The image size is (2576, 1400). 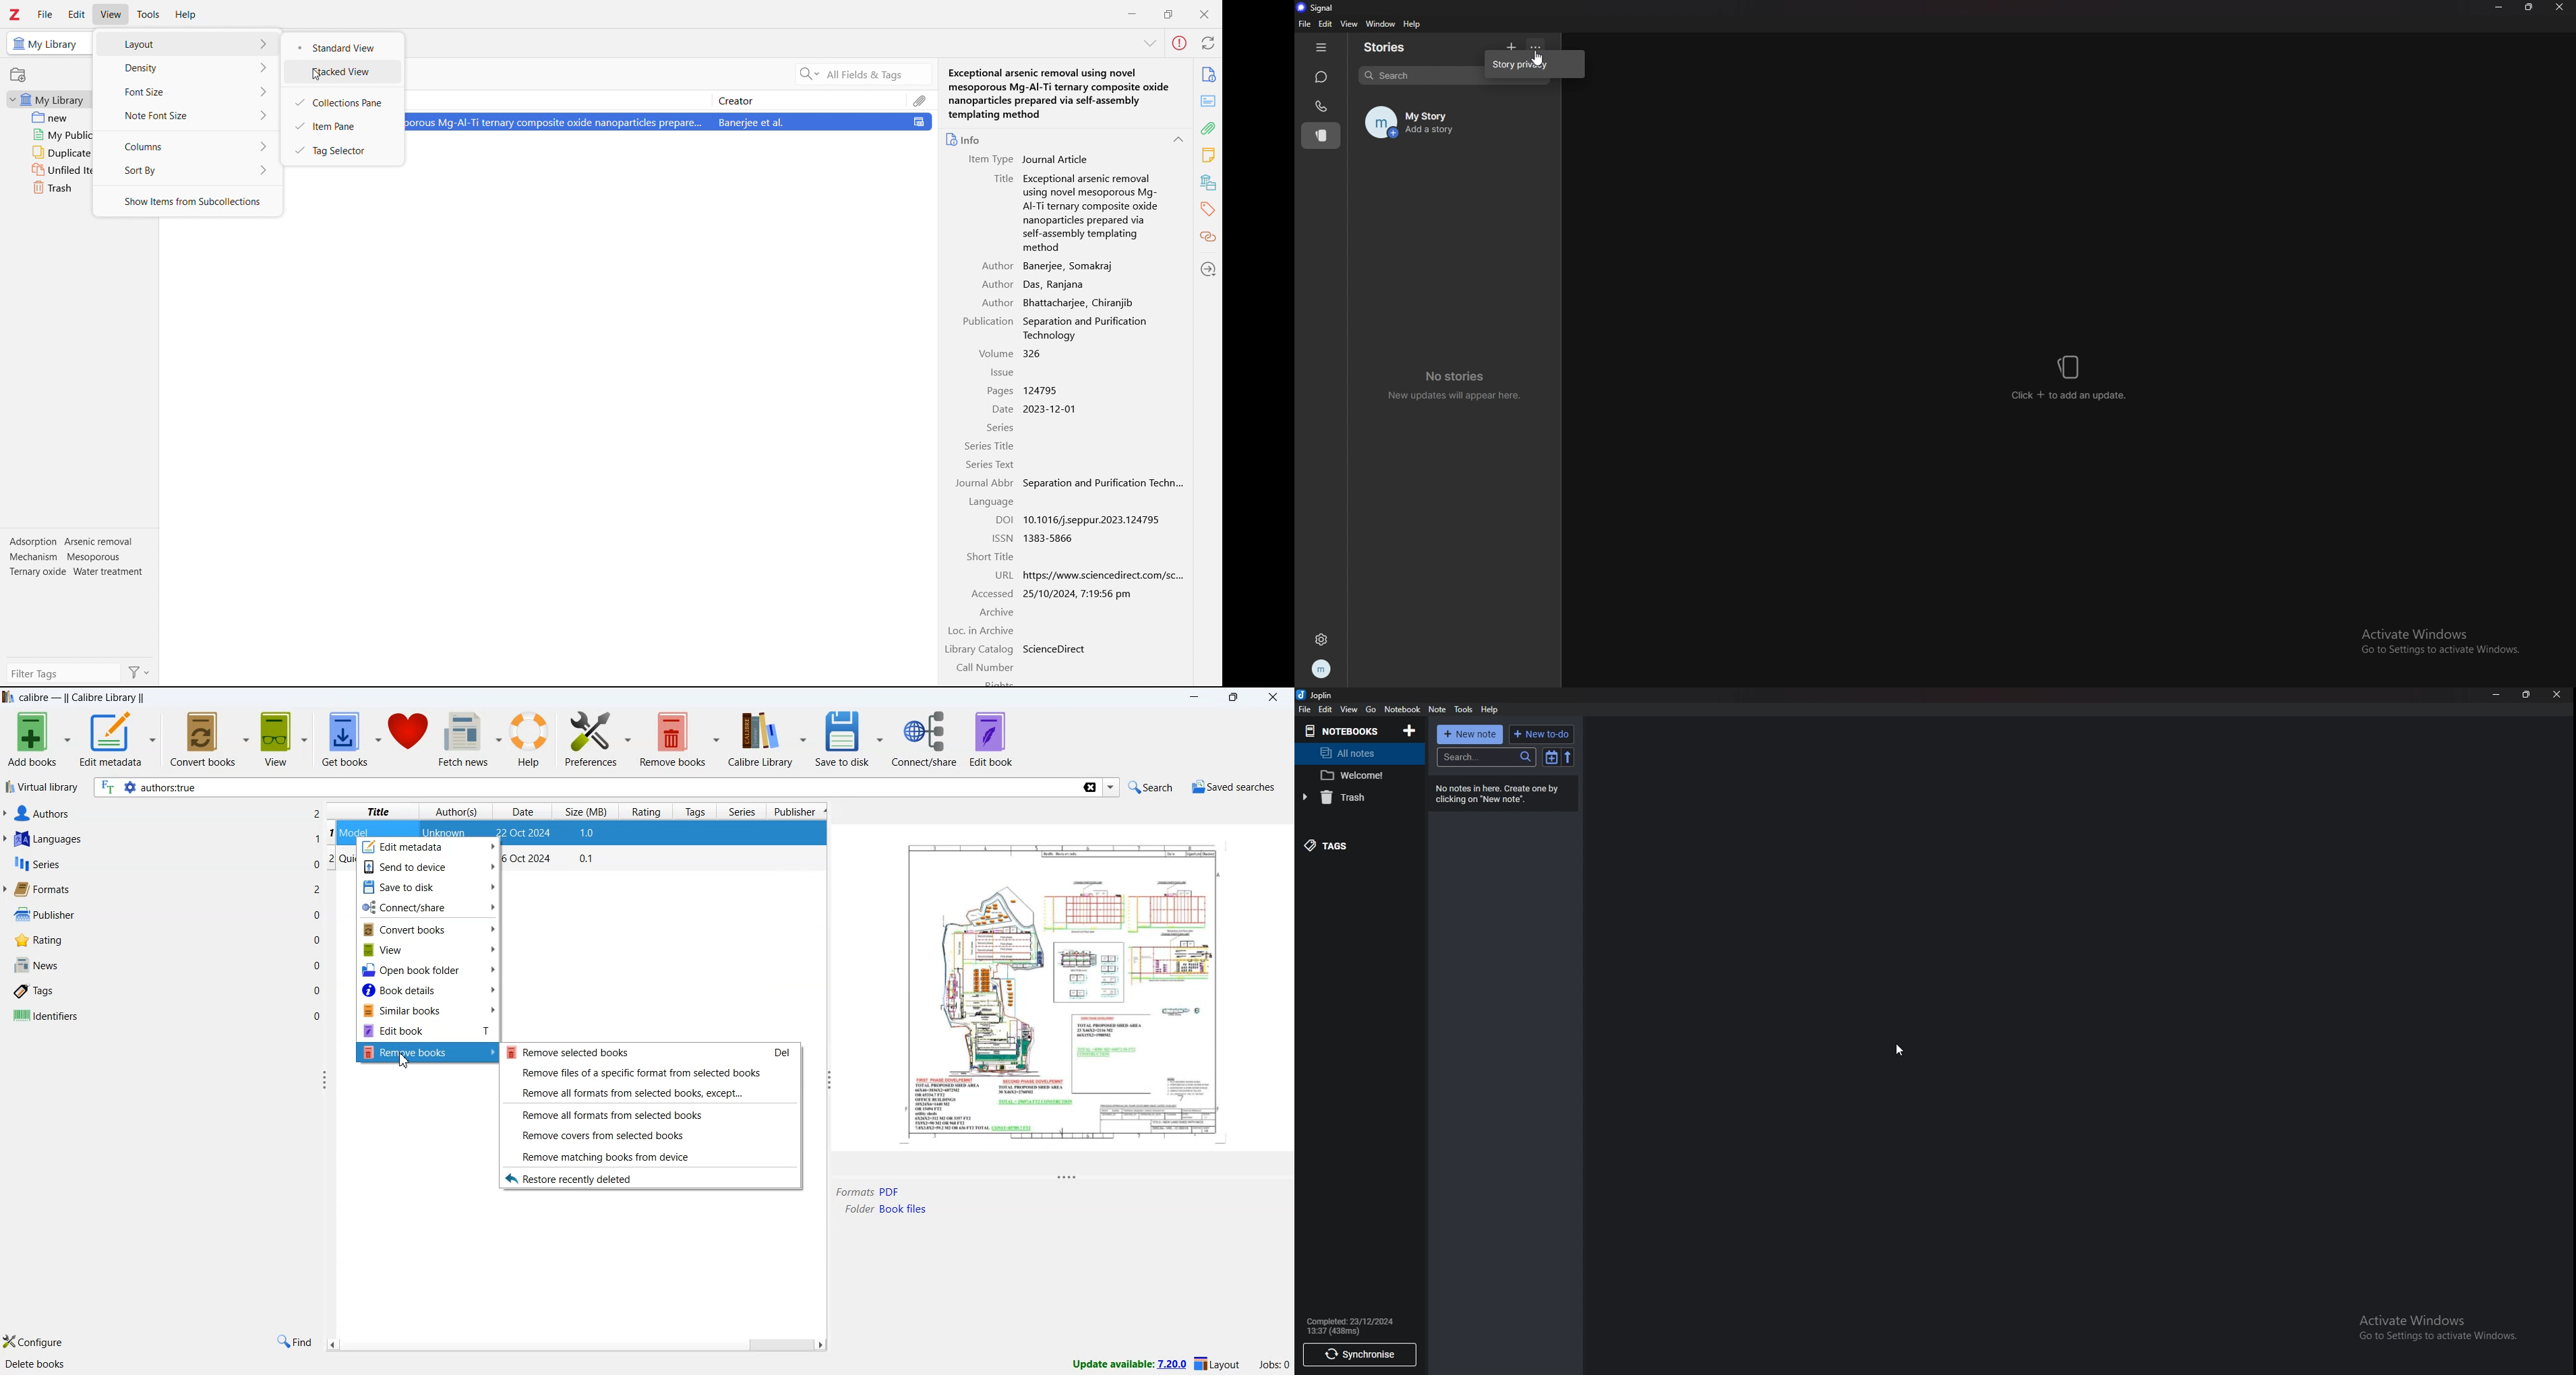 What do you see at coordinates (1342, 731) in the screenshot?
I see `Notebooks` at bounding box center [1342, 731].